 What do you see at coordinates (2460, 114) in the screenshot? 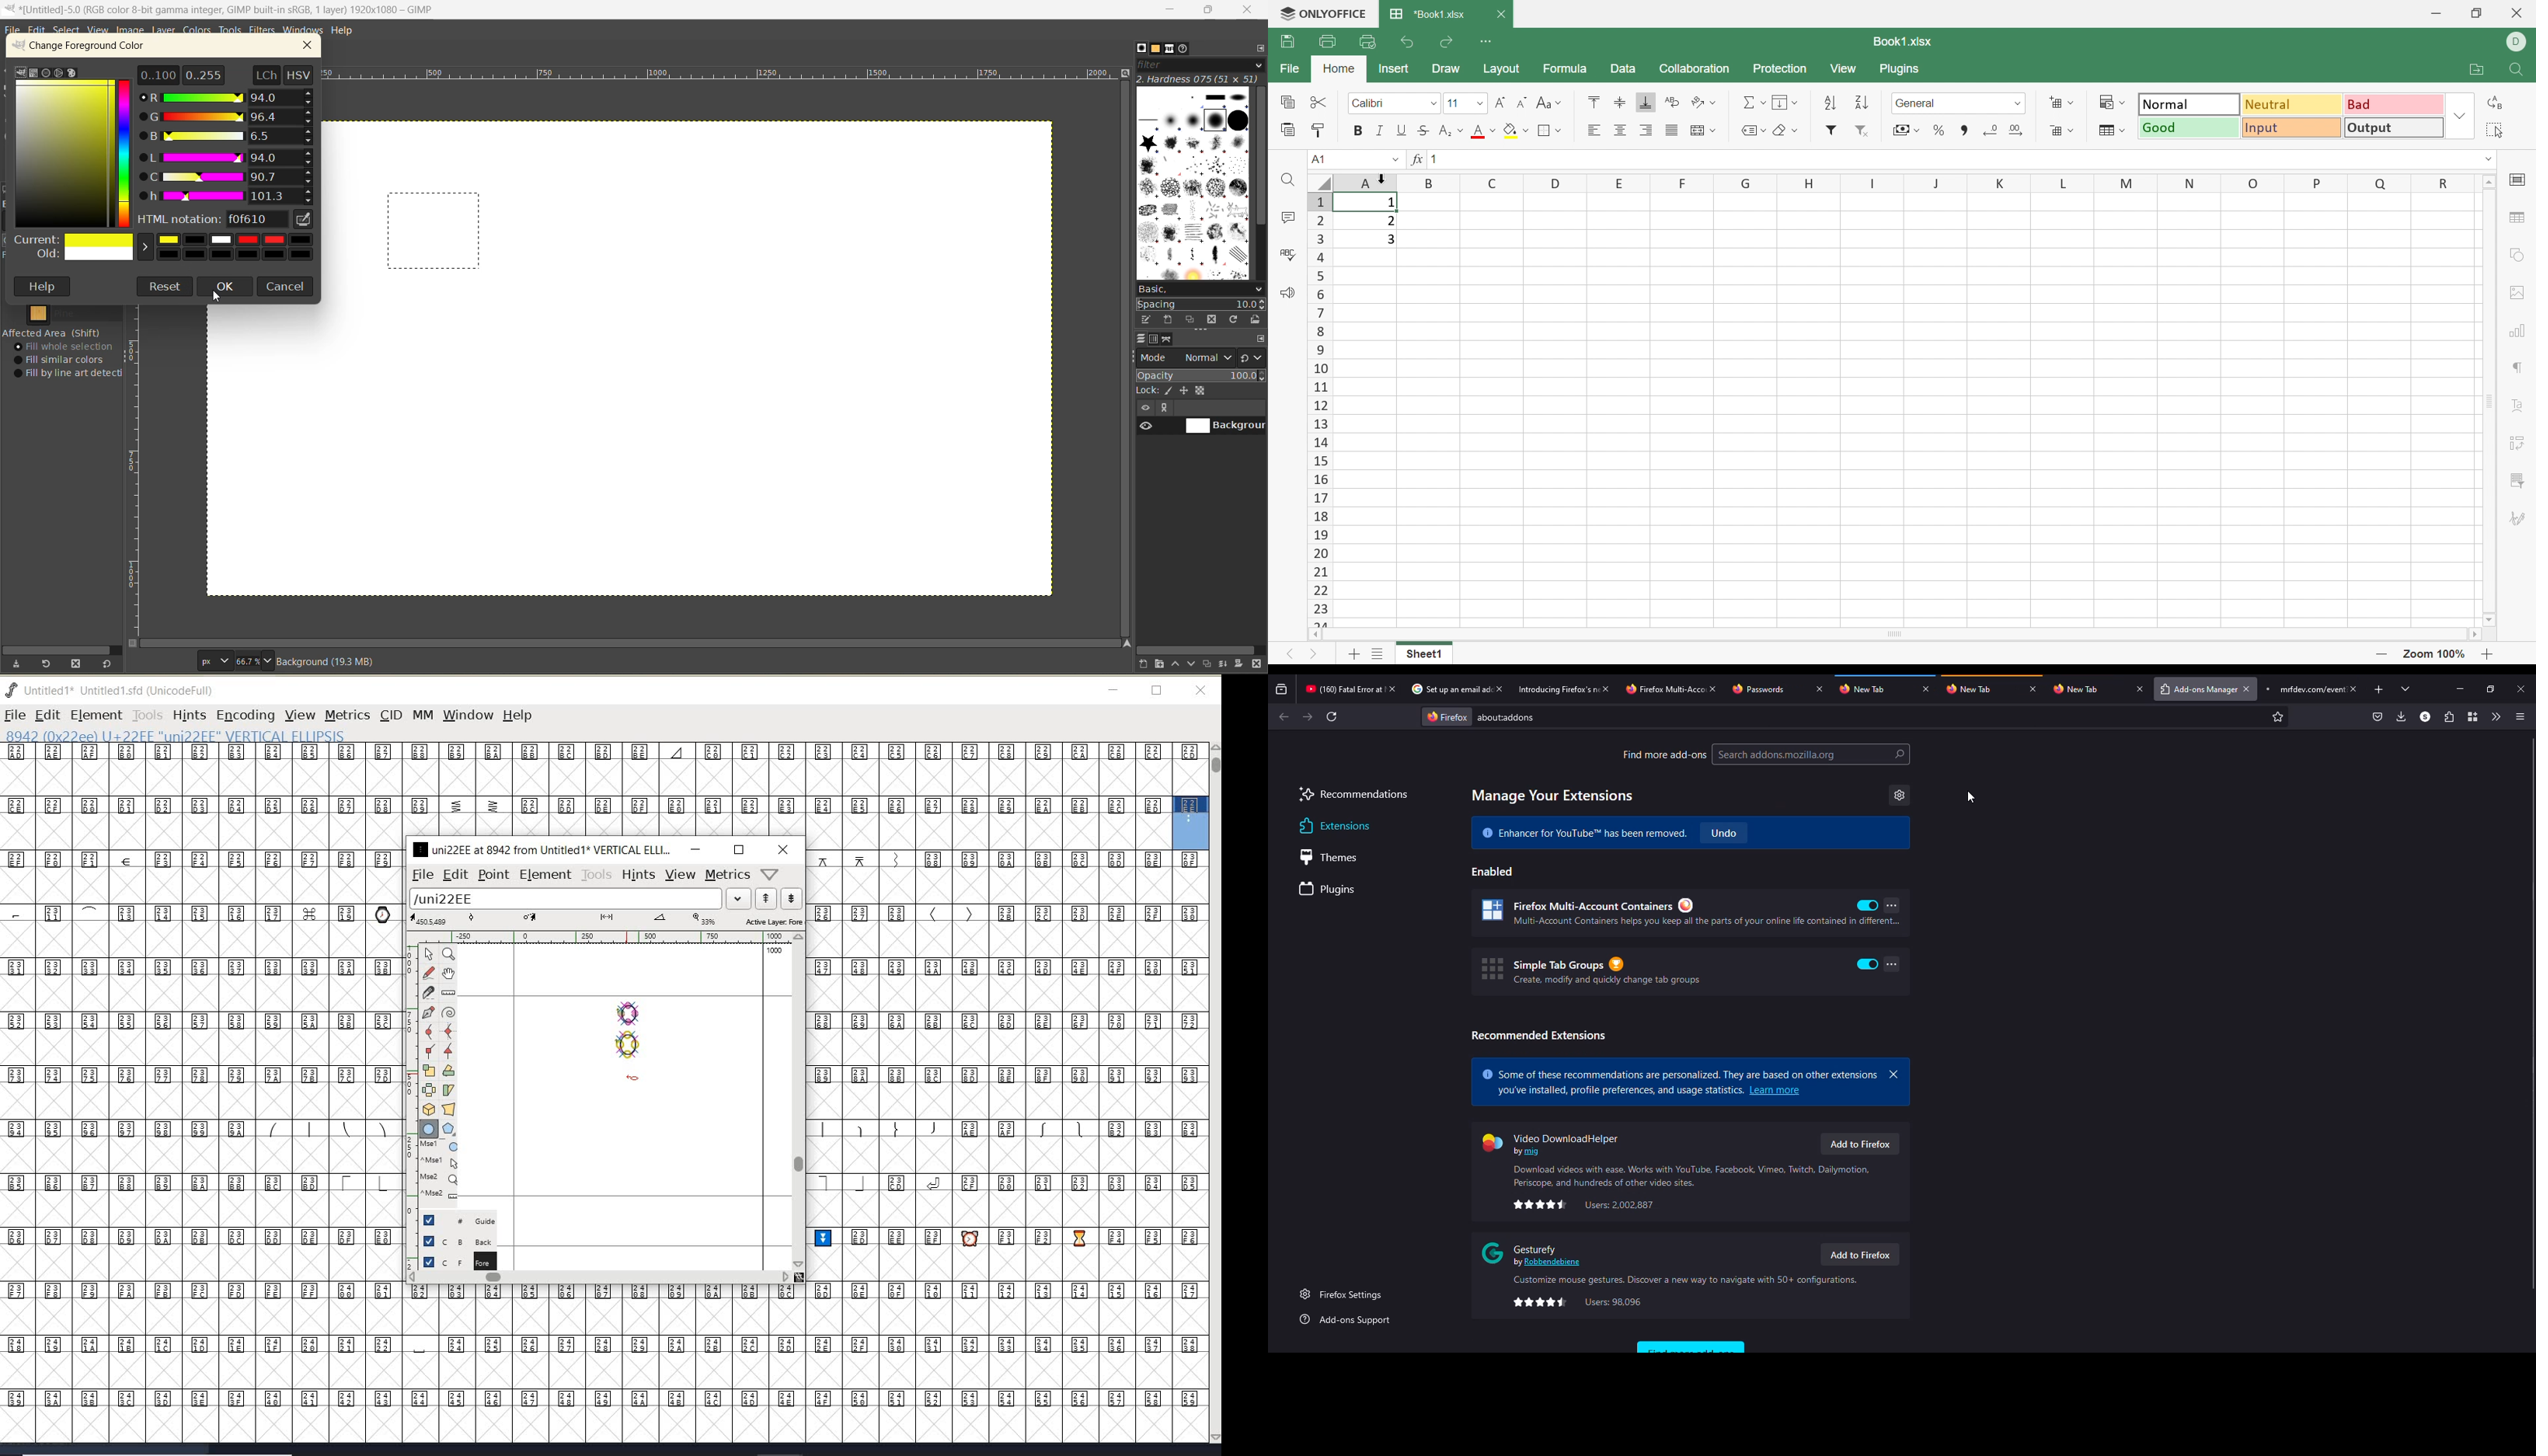
I see `Drop down` at bounding box center [2460, 114].